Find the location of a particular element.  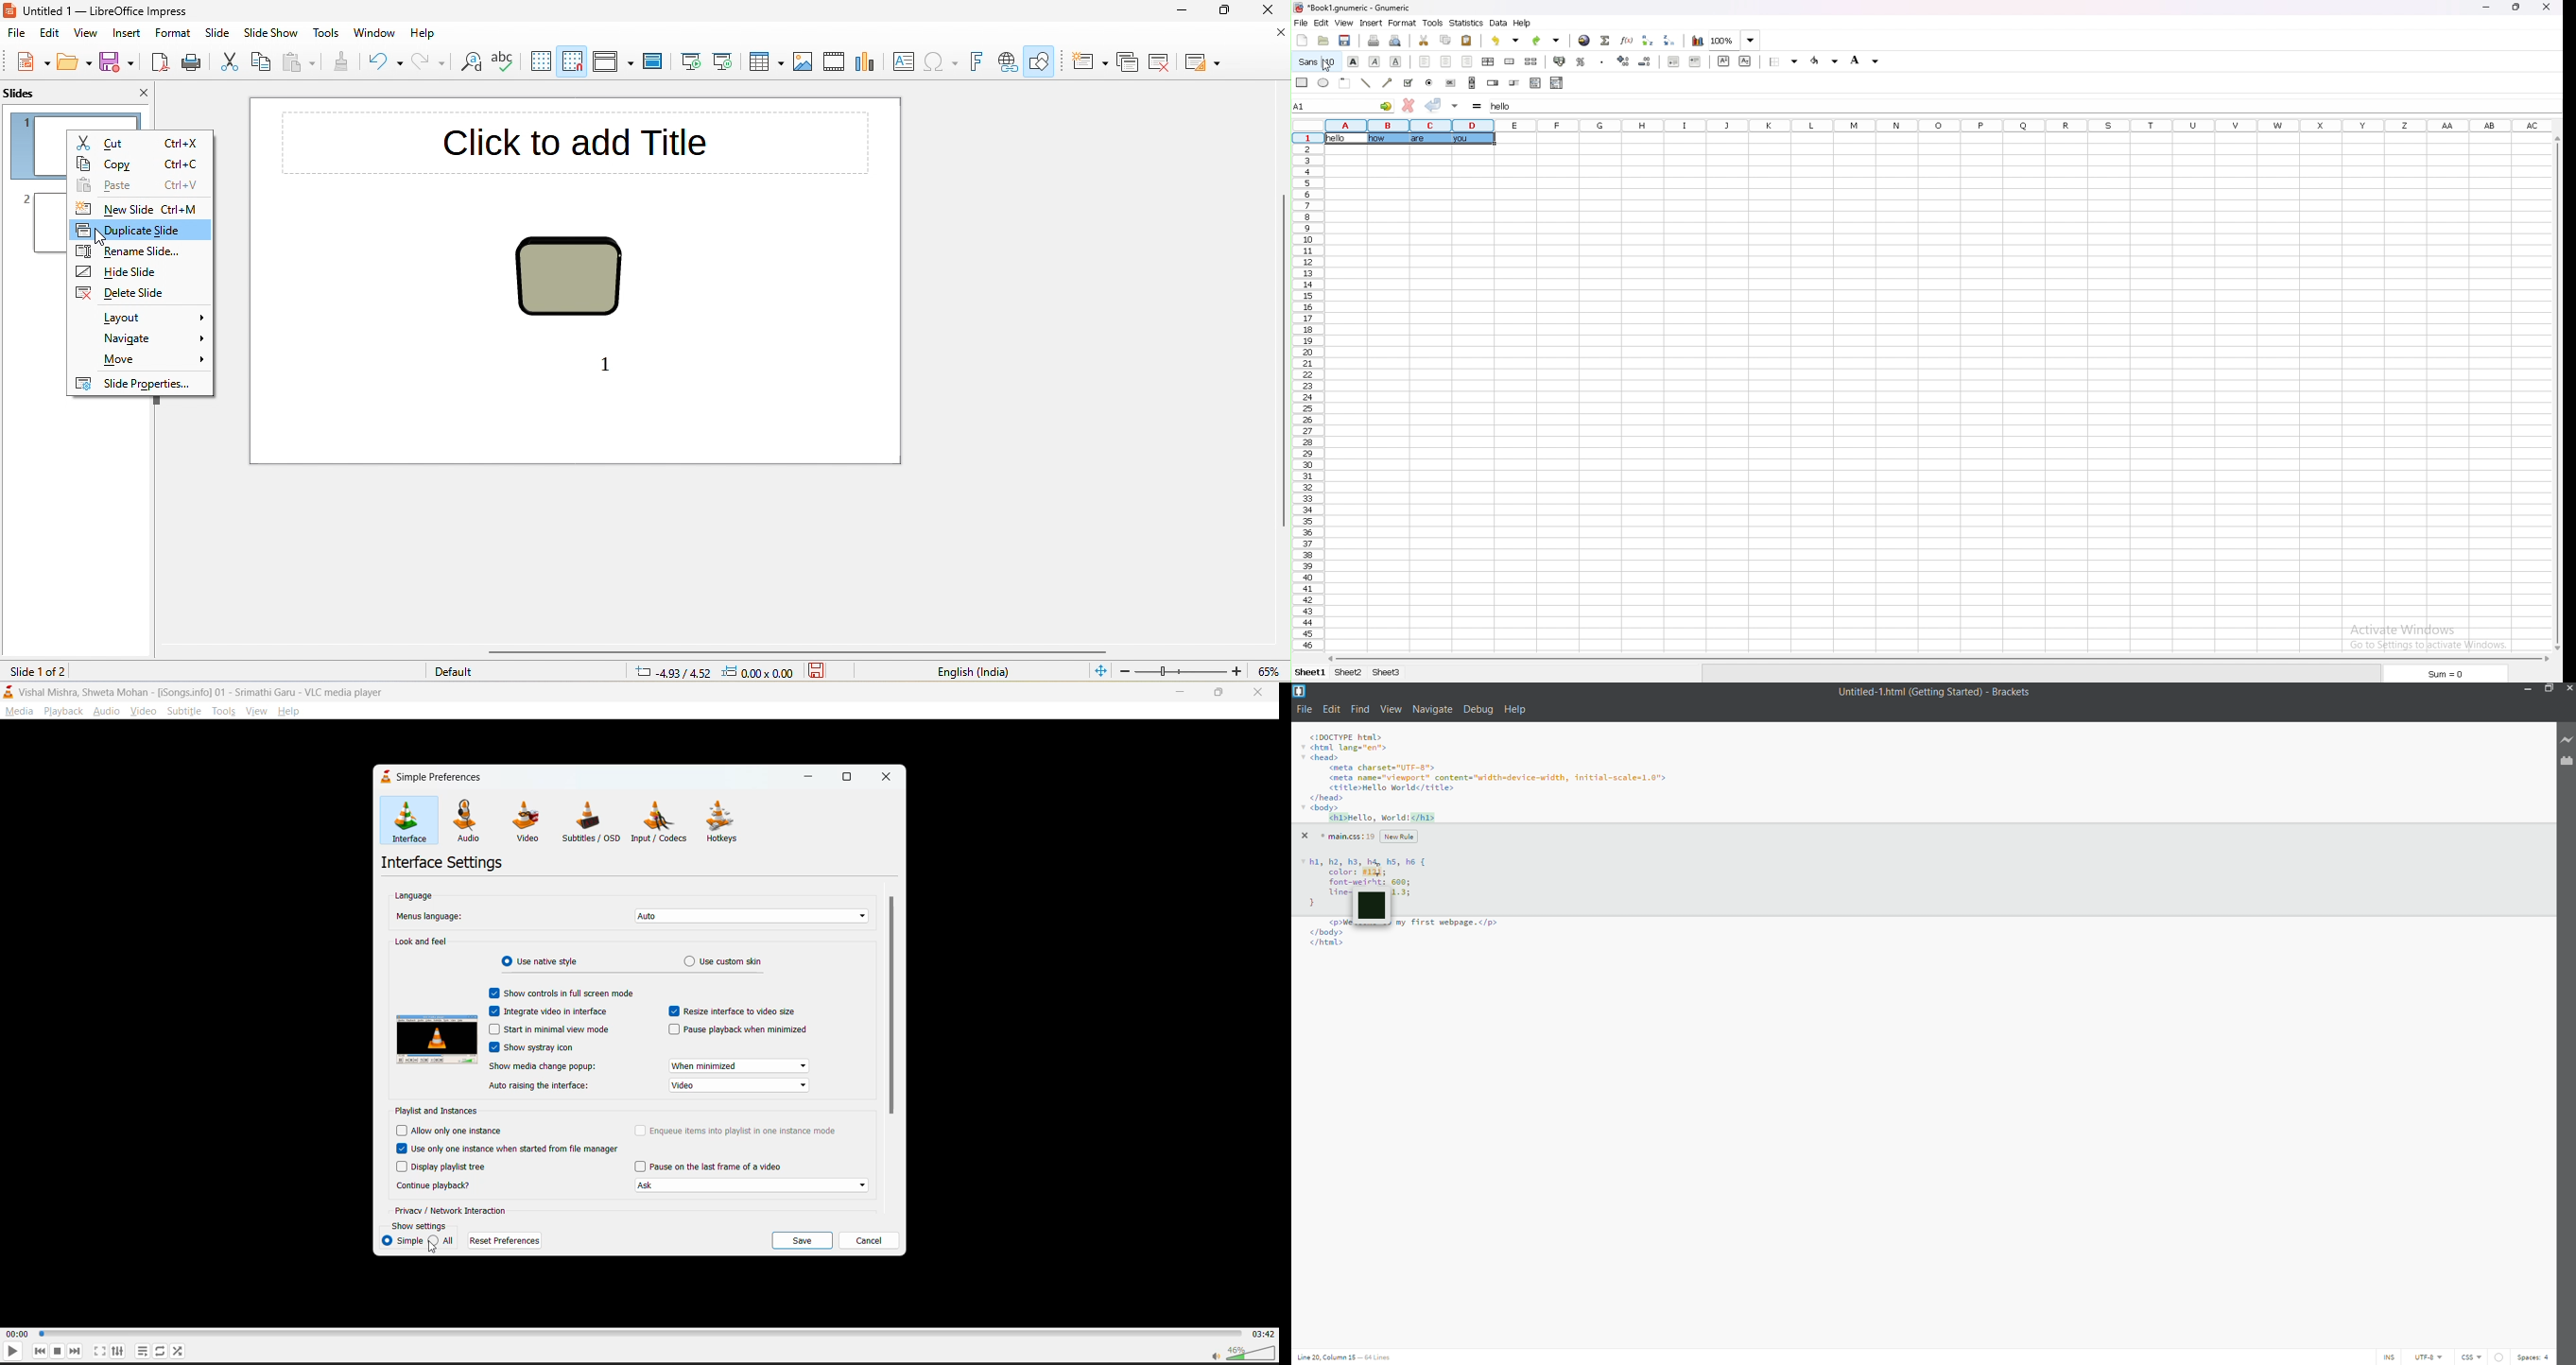

privacy/network interaction is located at coordinates (453, 1210).